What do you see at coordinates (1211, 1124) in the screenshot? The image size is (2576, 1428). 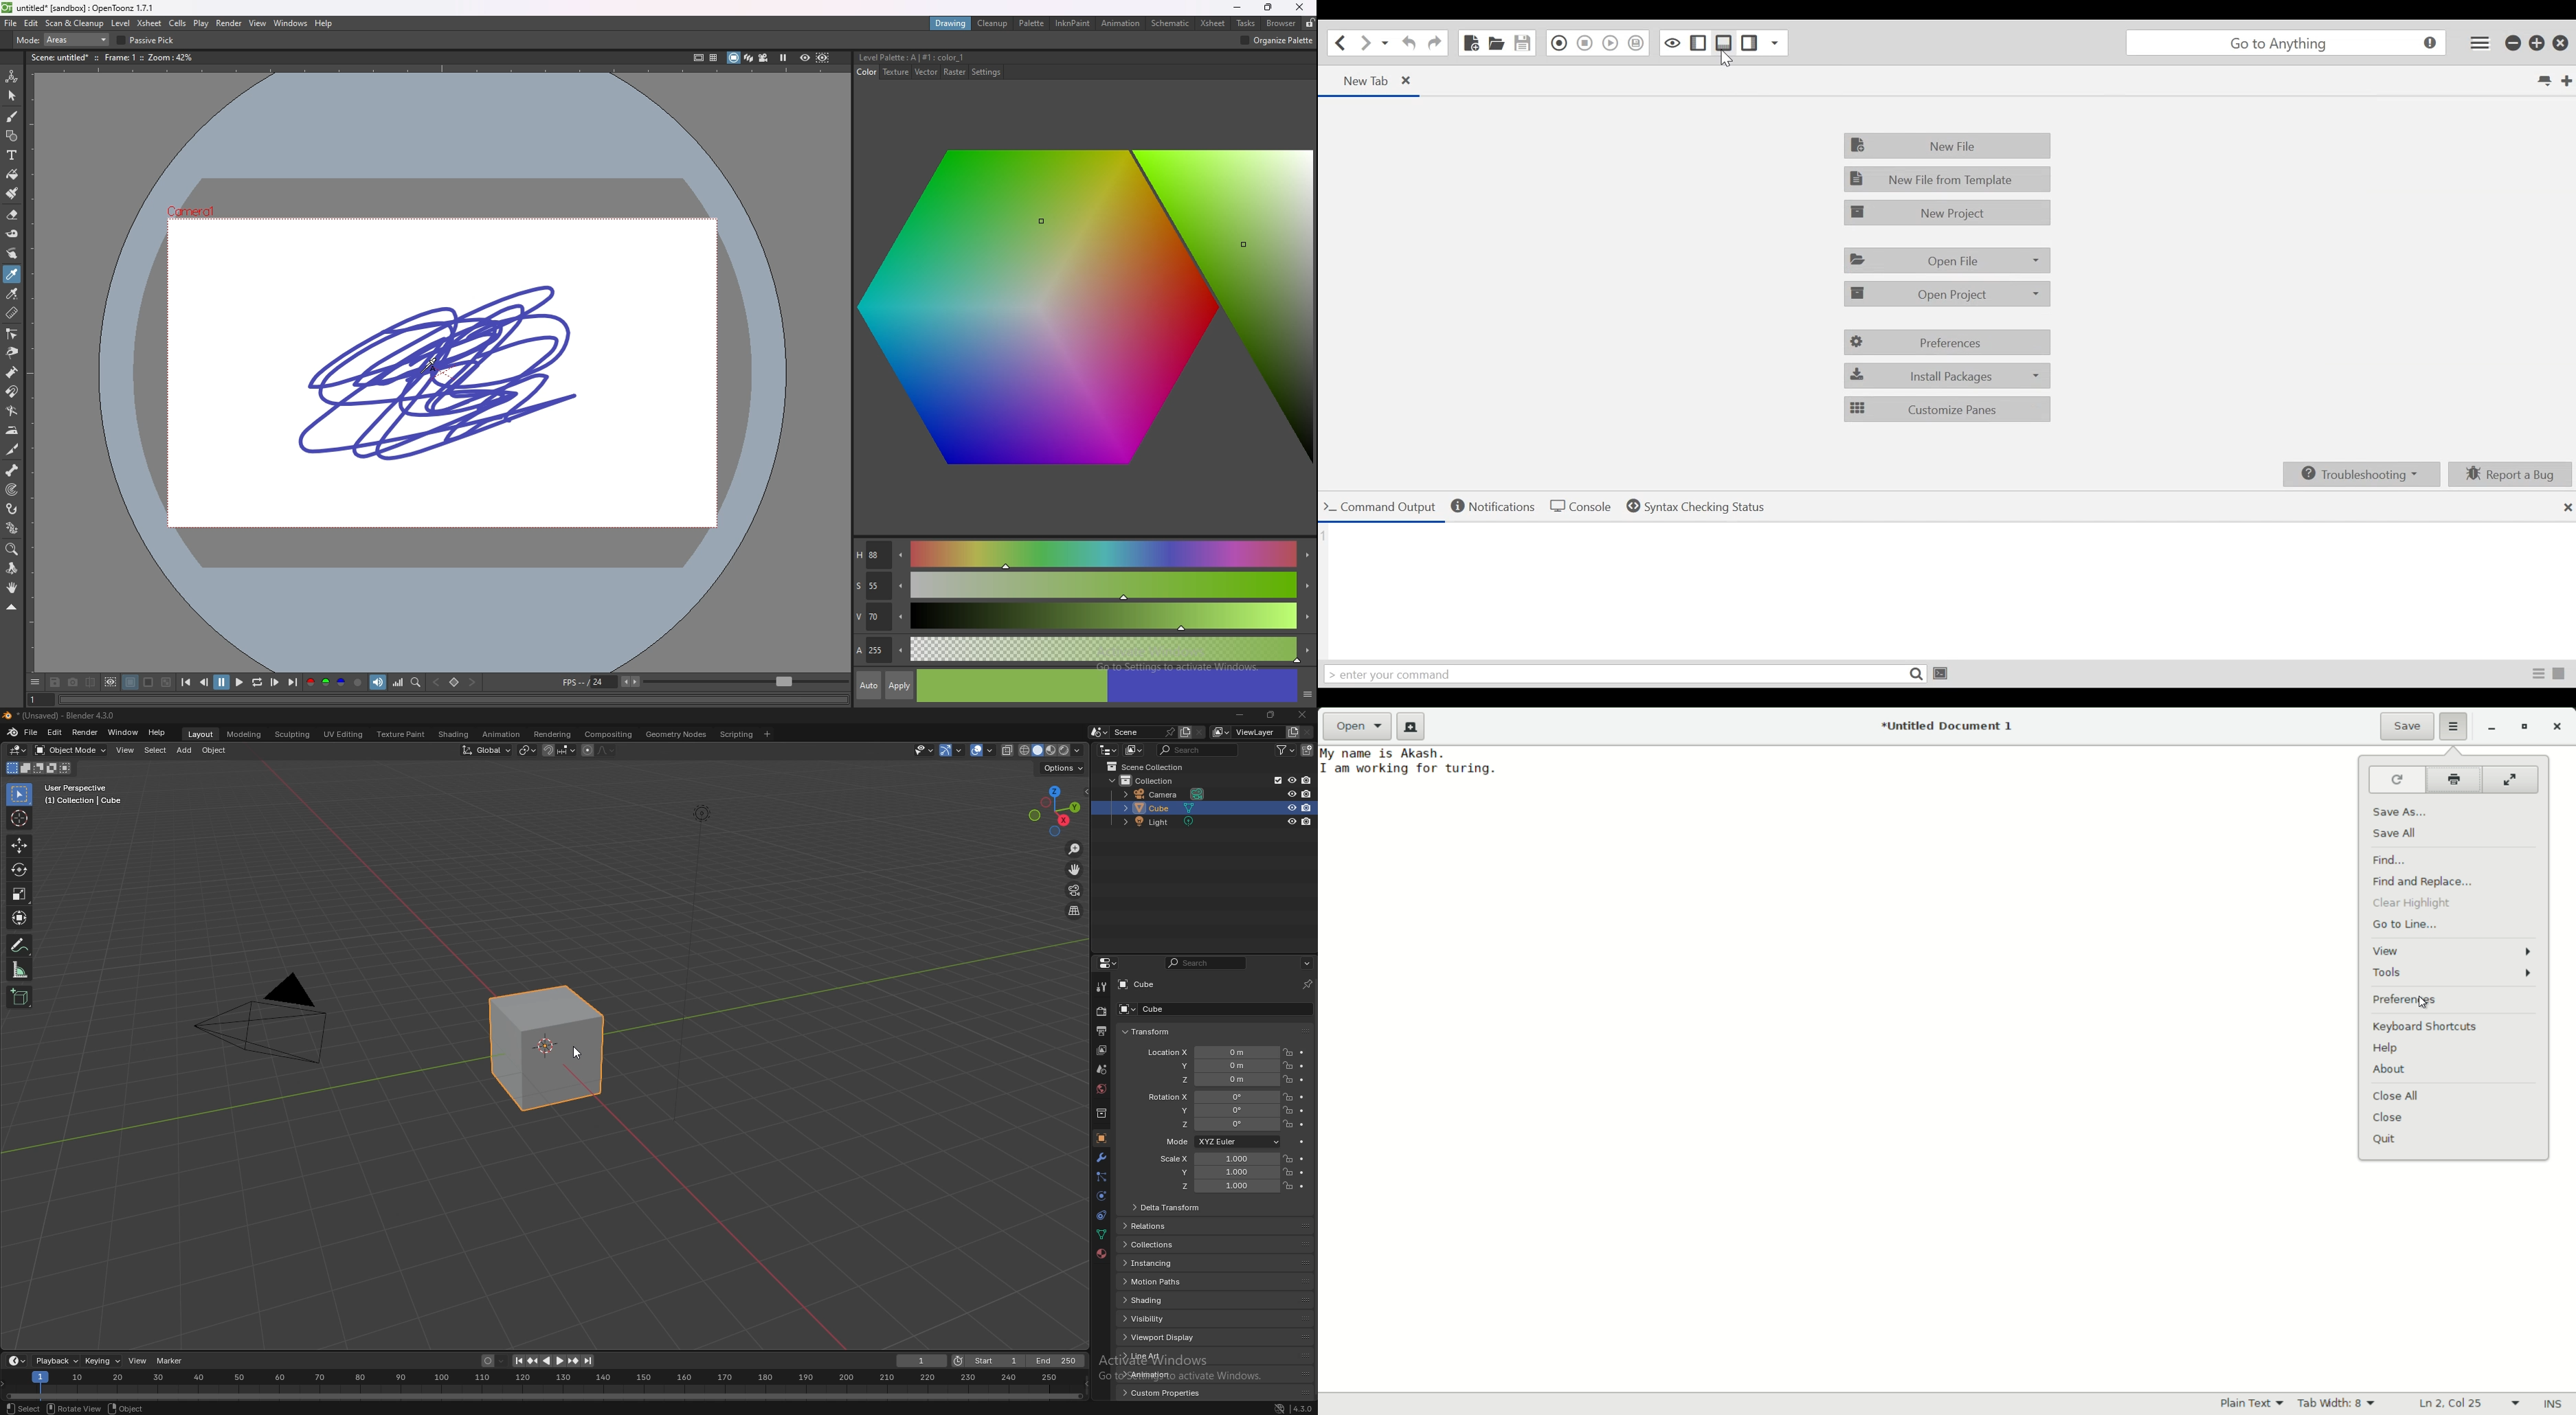 I see `rotation z` at bounding box center [1211, 1124].